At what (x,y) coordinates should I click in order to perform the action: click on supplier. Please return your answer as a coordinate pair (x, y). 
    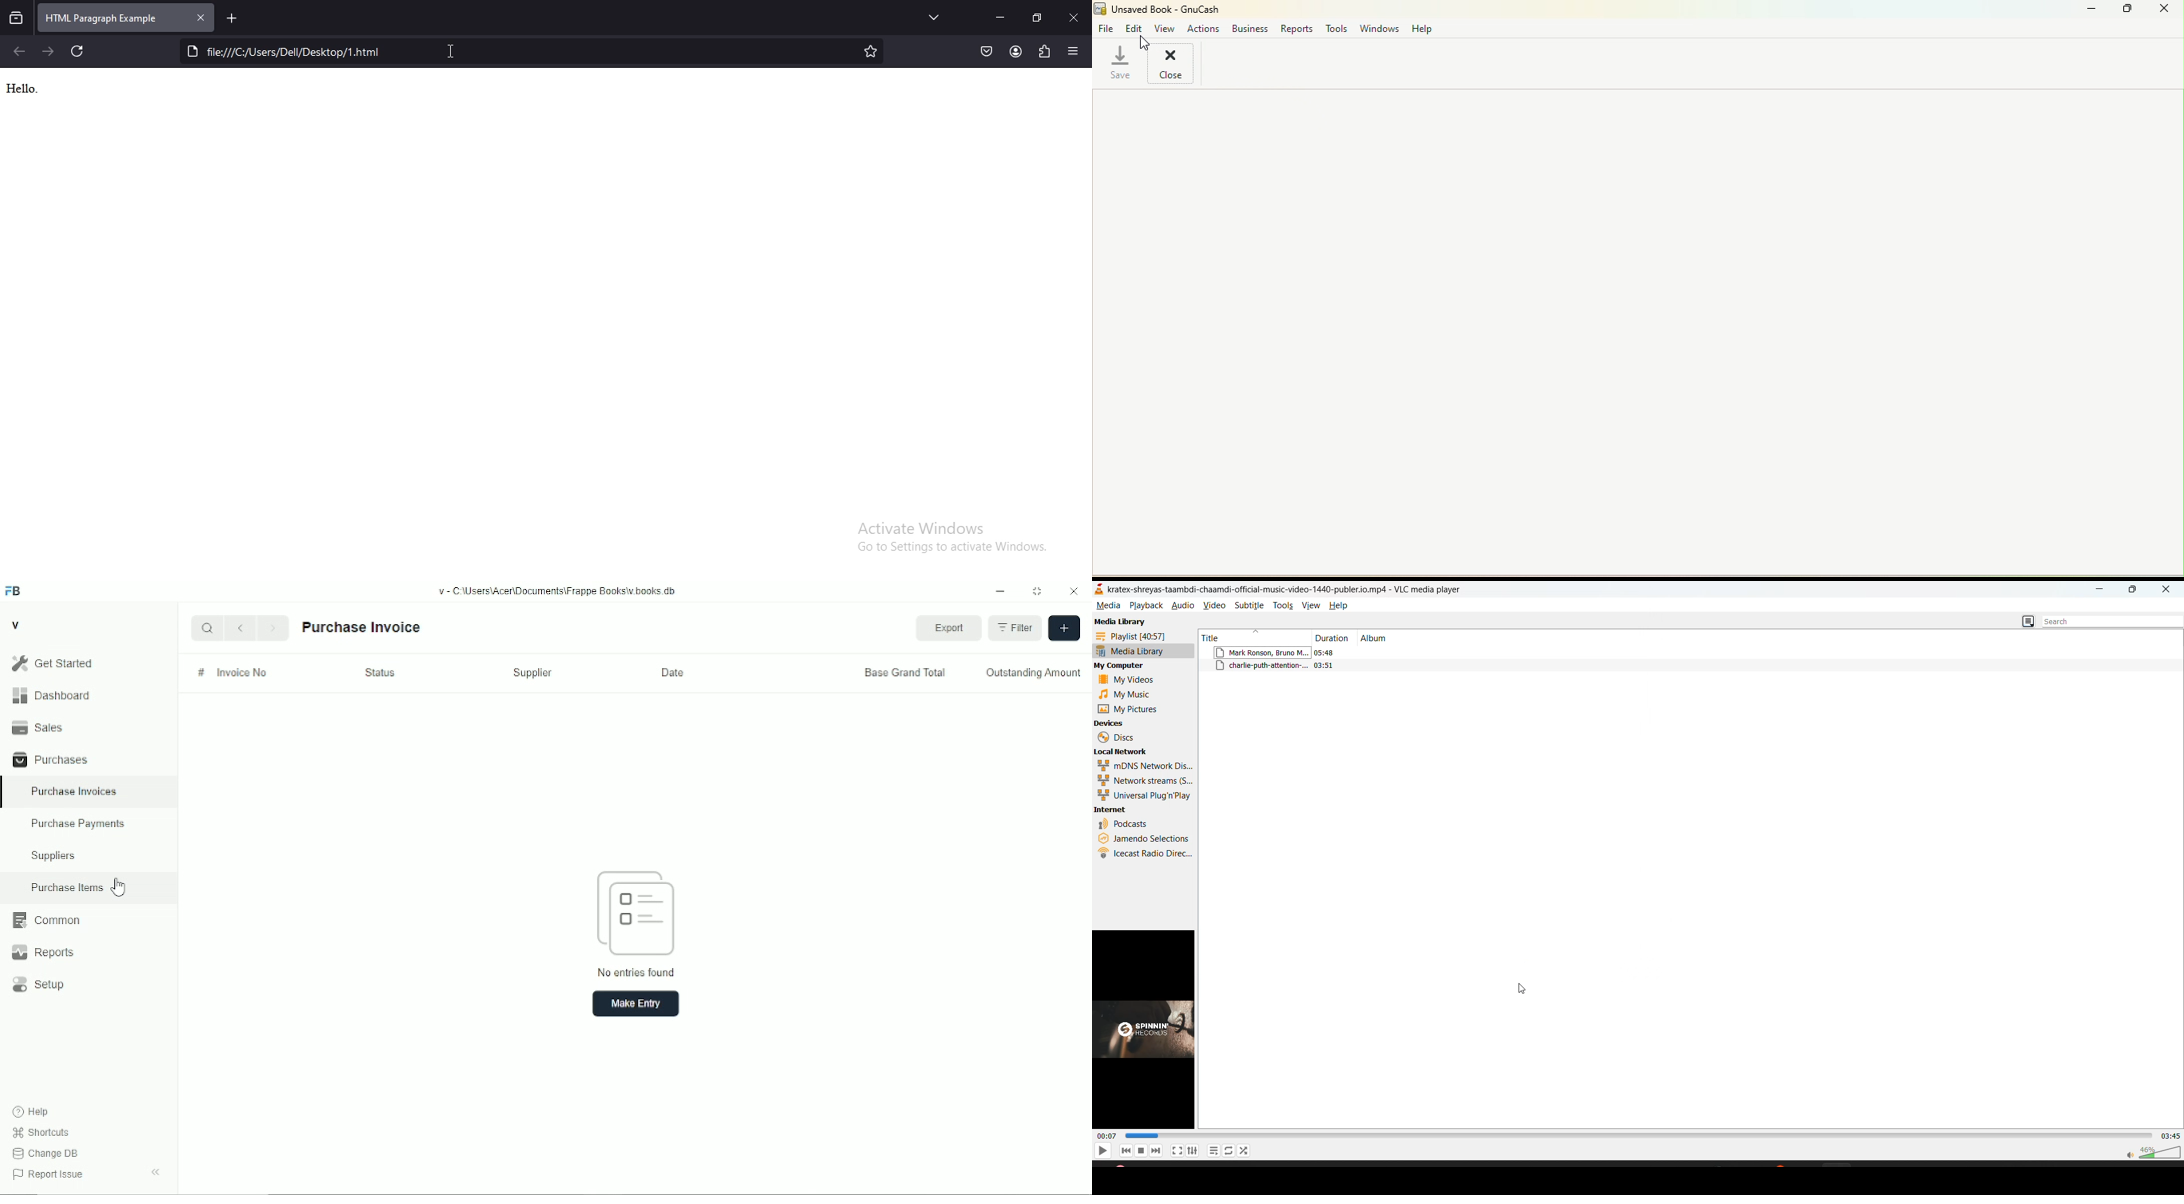
    Looking at the image, I should click on (532, 672).